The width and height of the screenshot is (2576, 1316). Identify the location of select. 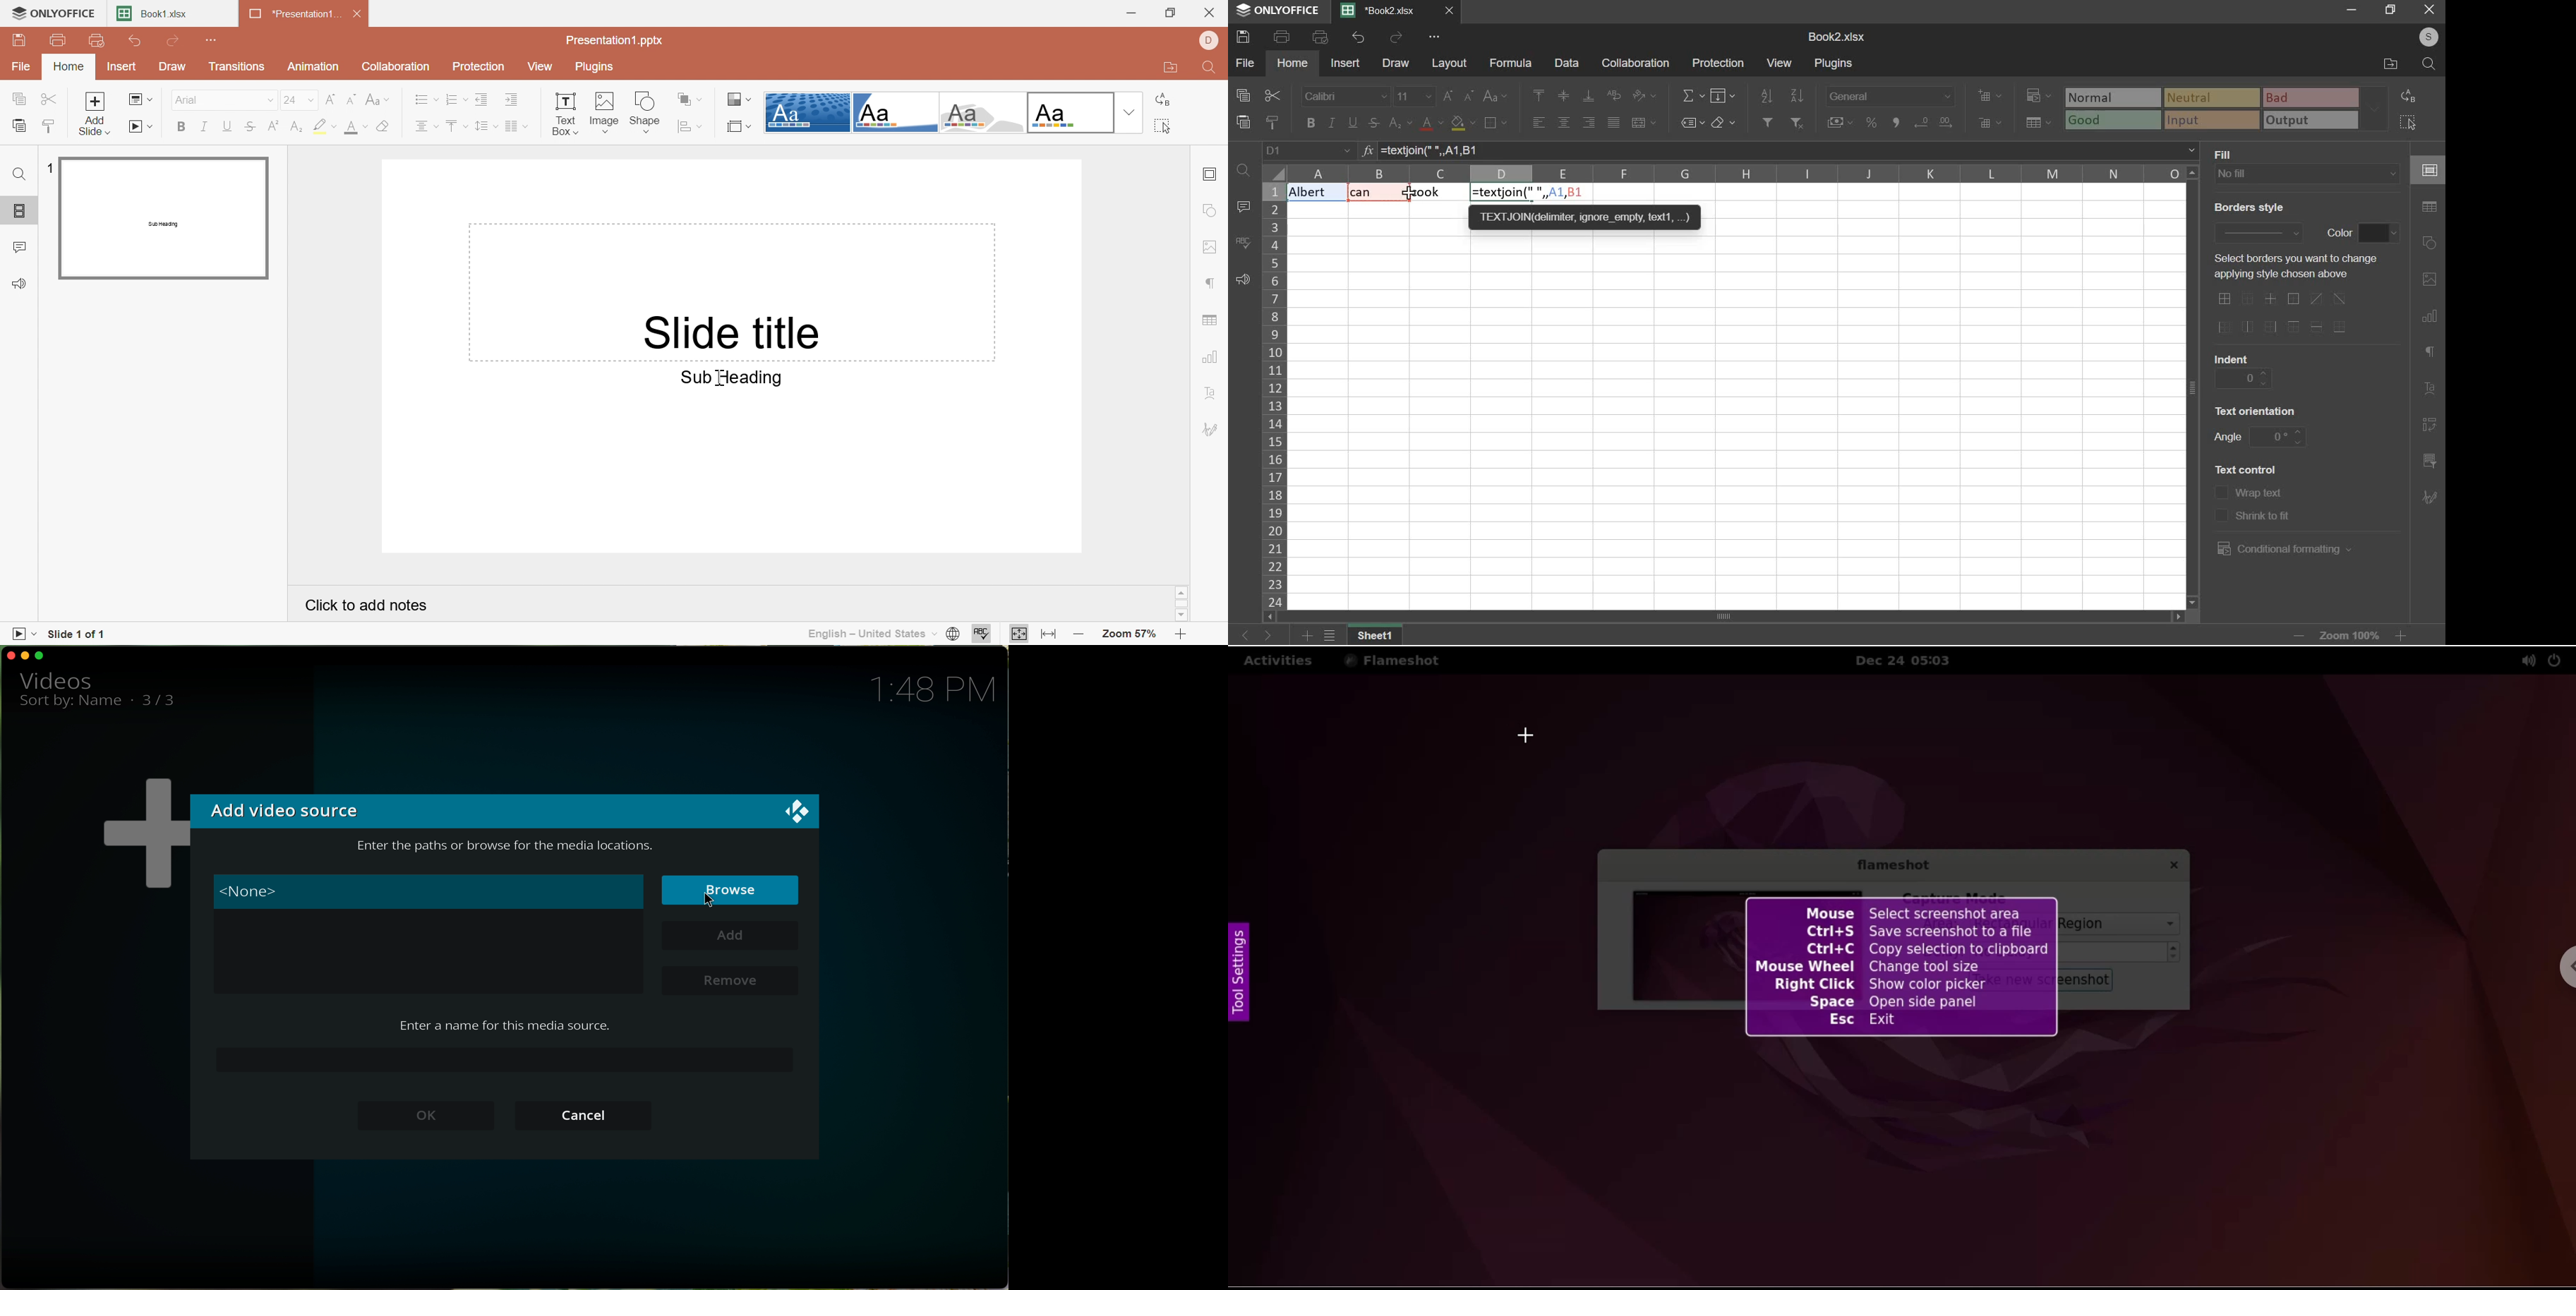
(2415, 122).